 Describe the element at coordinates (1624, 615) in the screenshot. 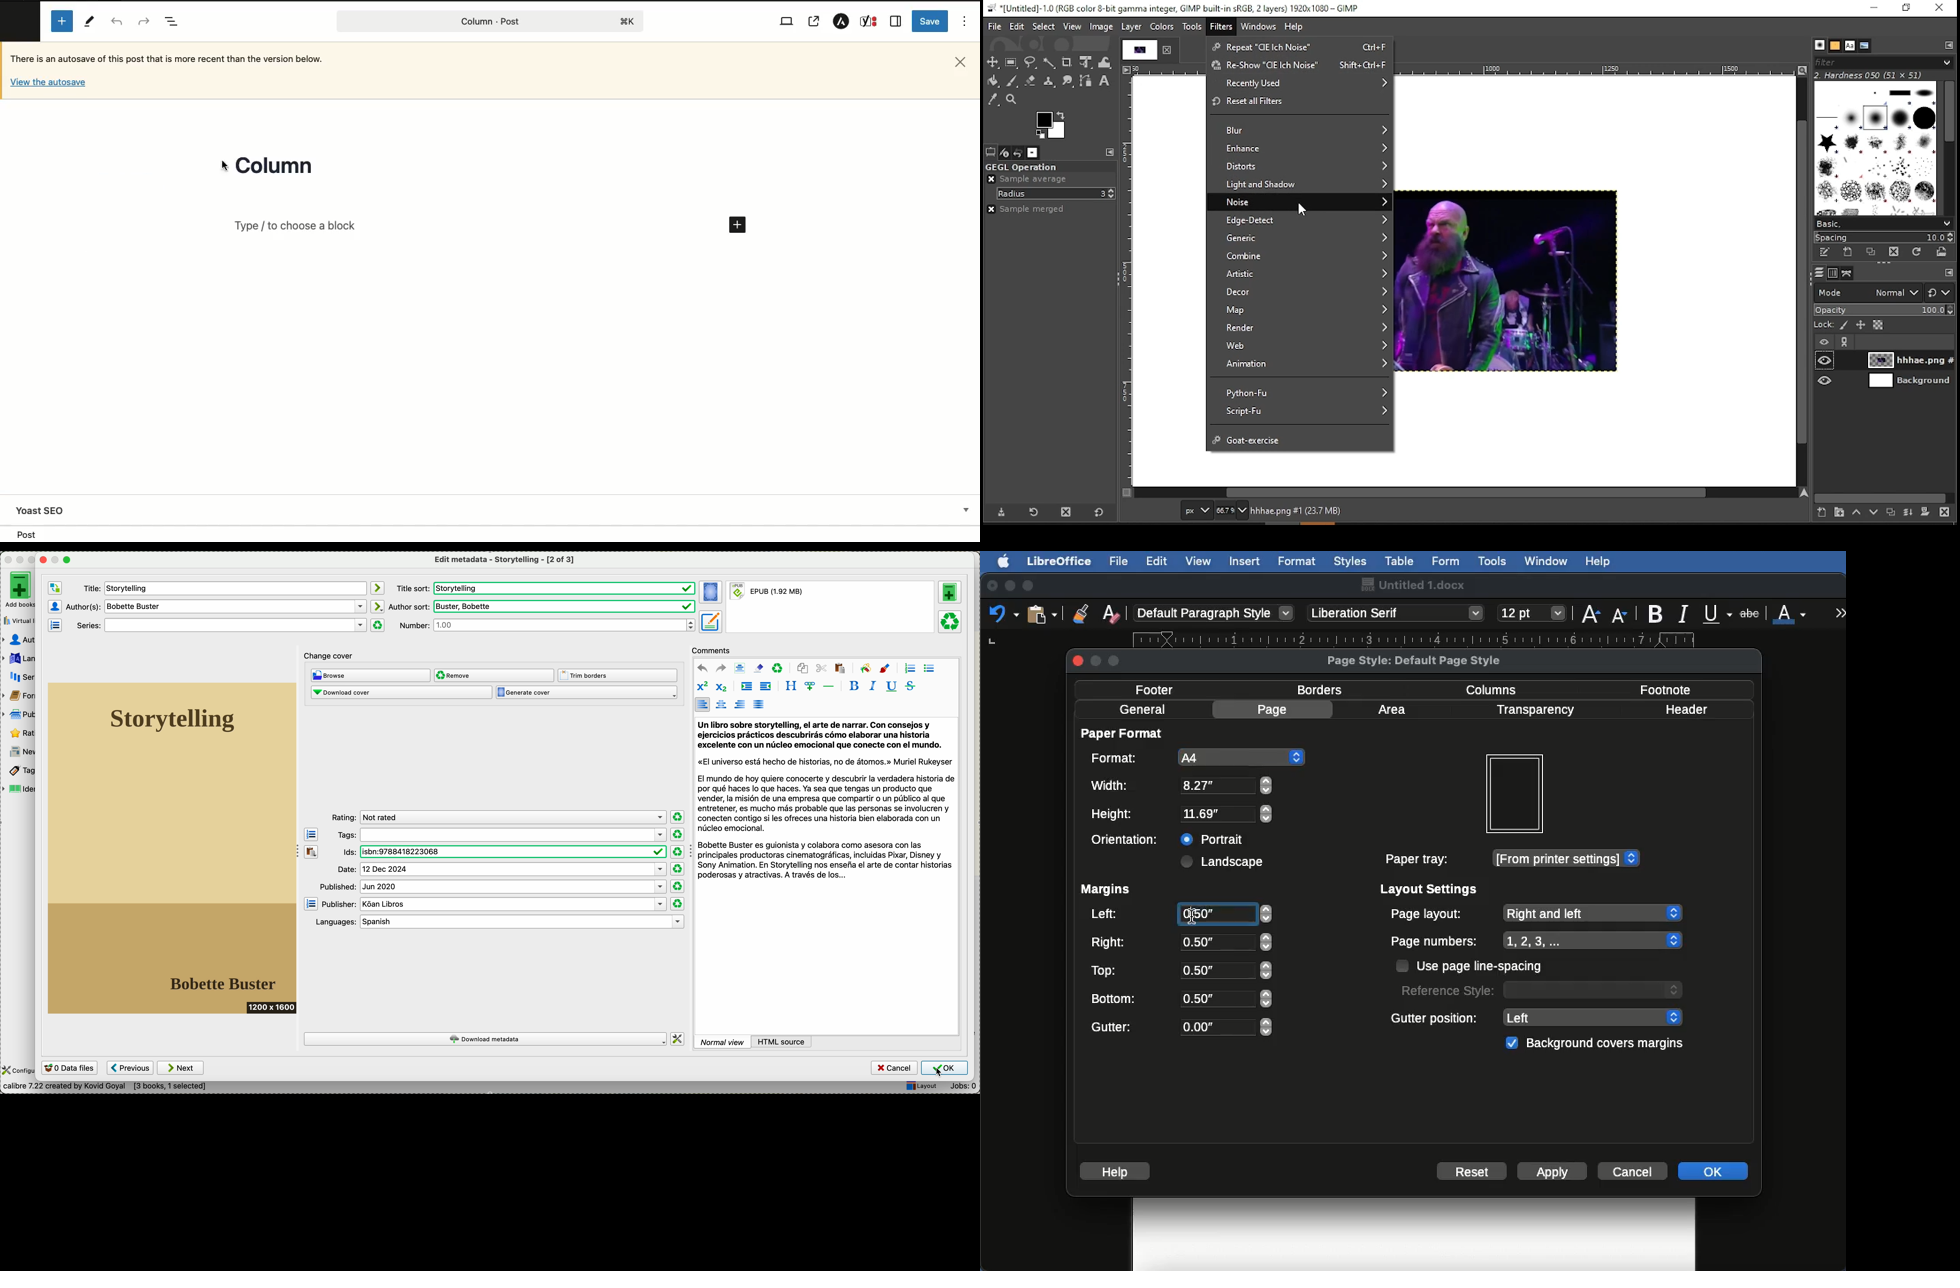

I see `Size decrease` at that location.